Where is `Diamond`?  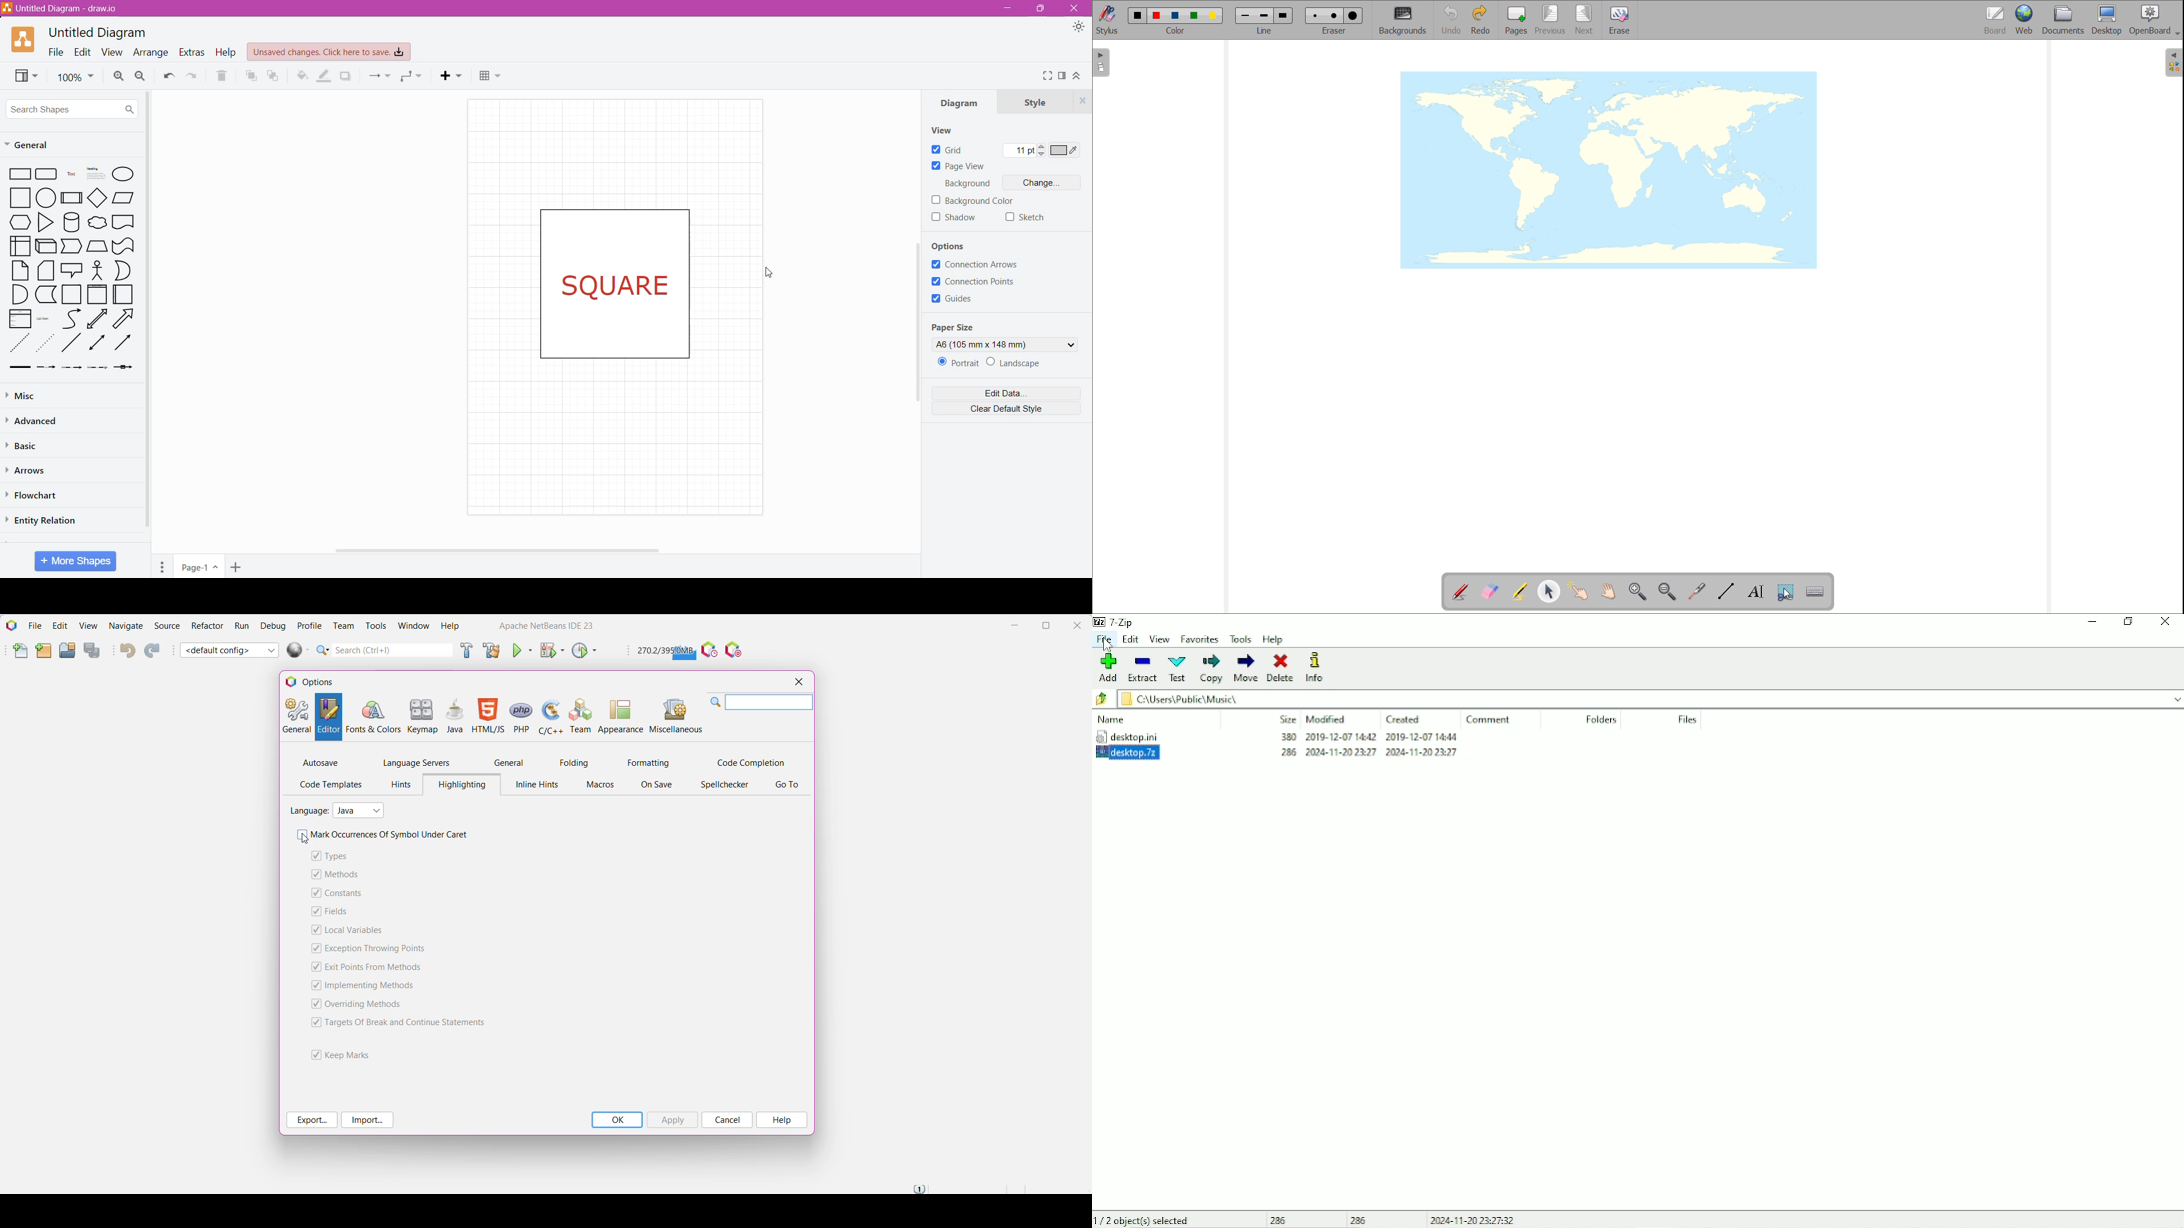
Diamond is located at coordinates (98, 197).